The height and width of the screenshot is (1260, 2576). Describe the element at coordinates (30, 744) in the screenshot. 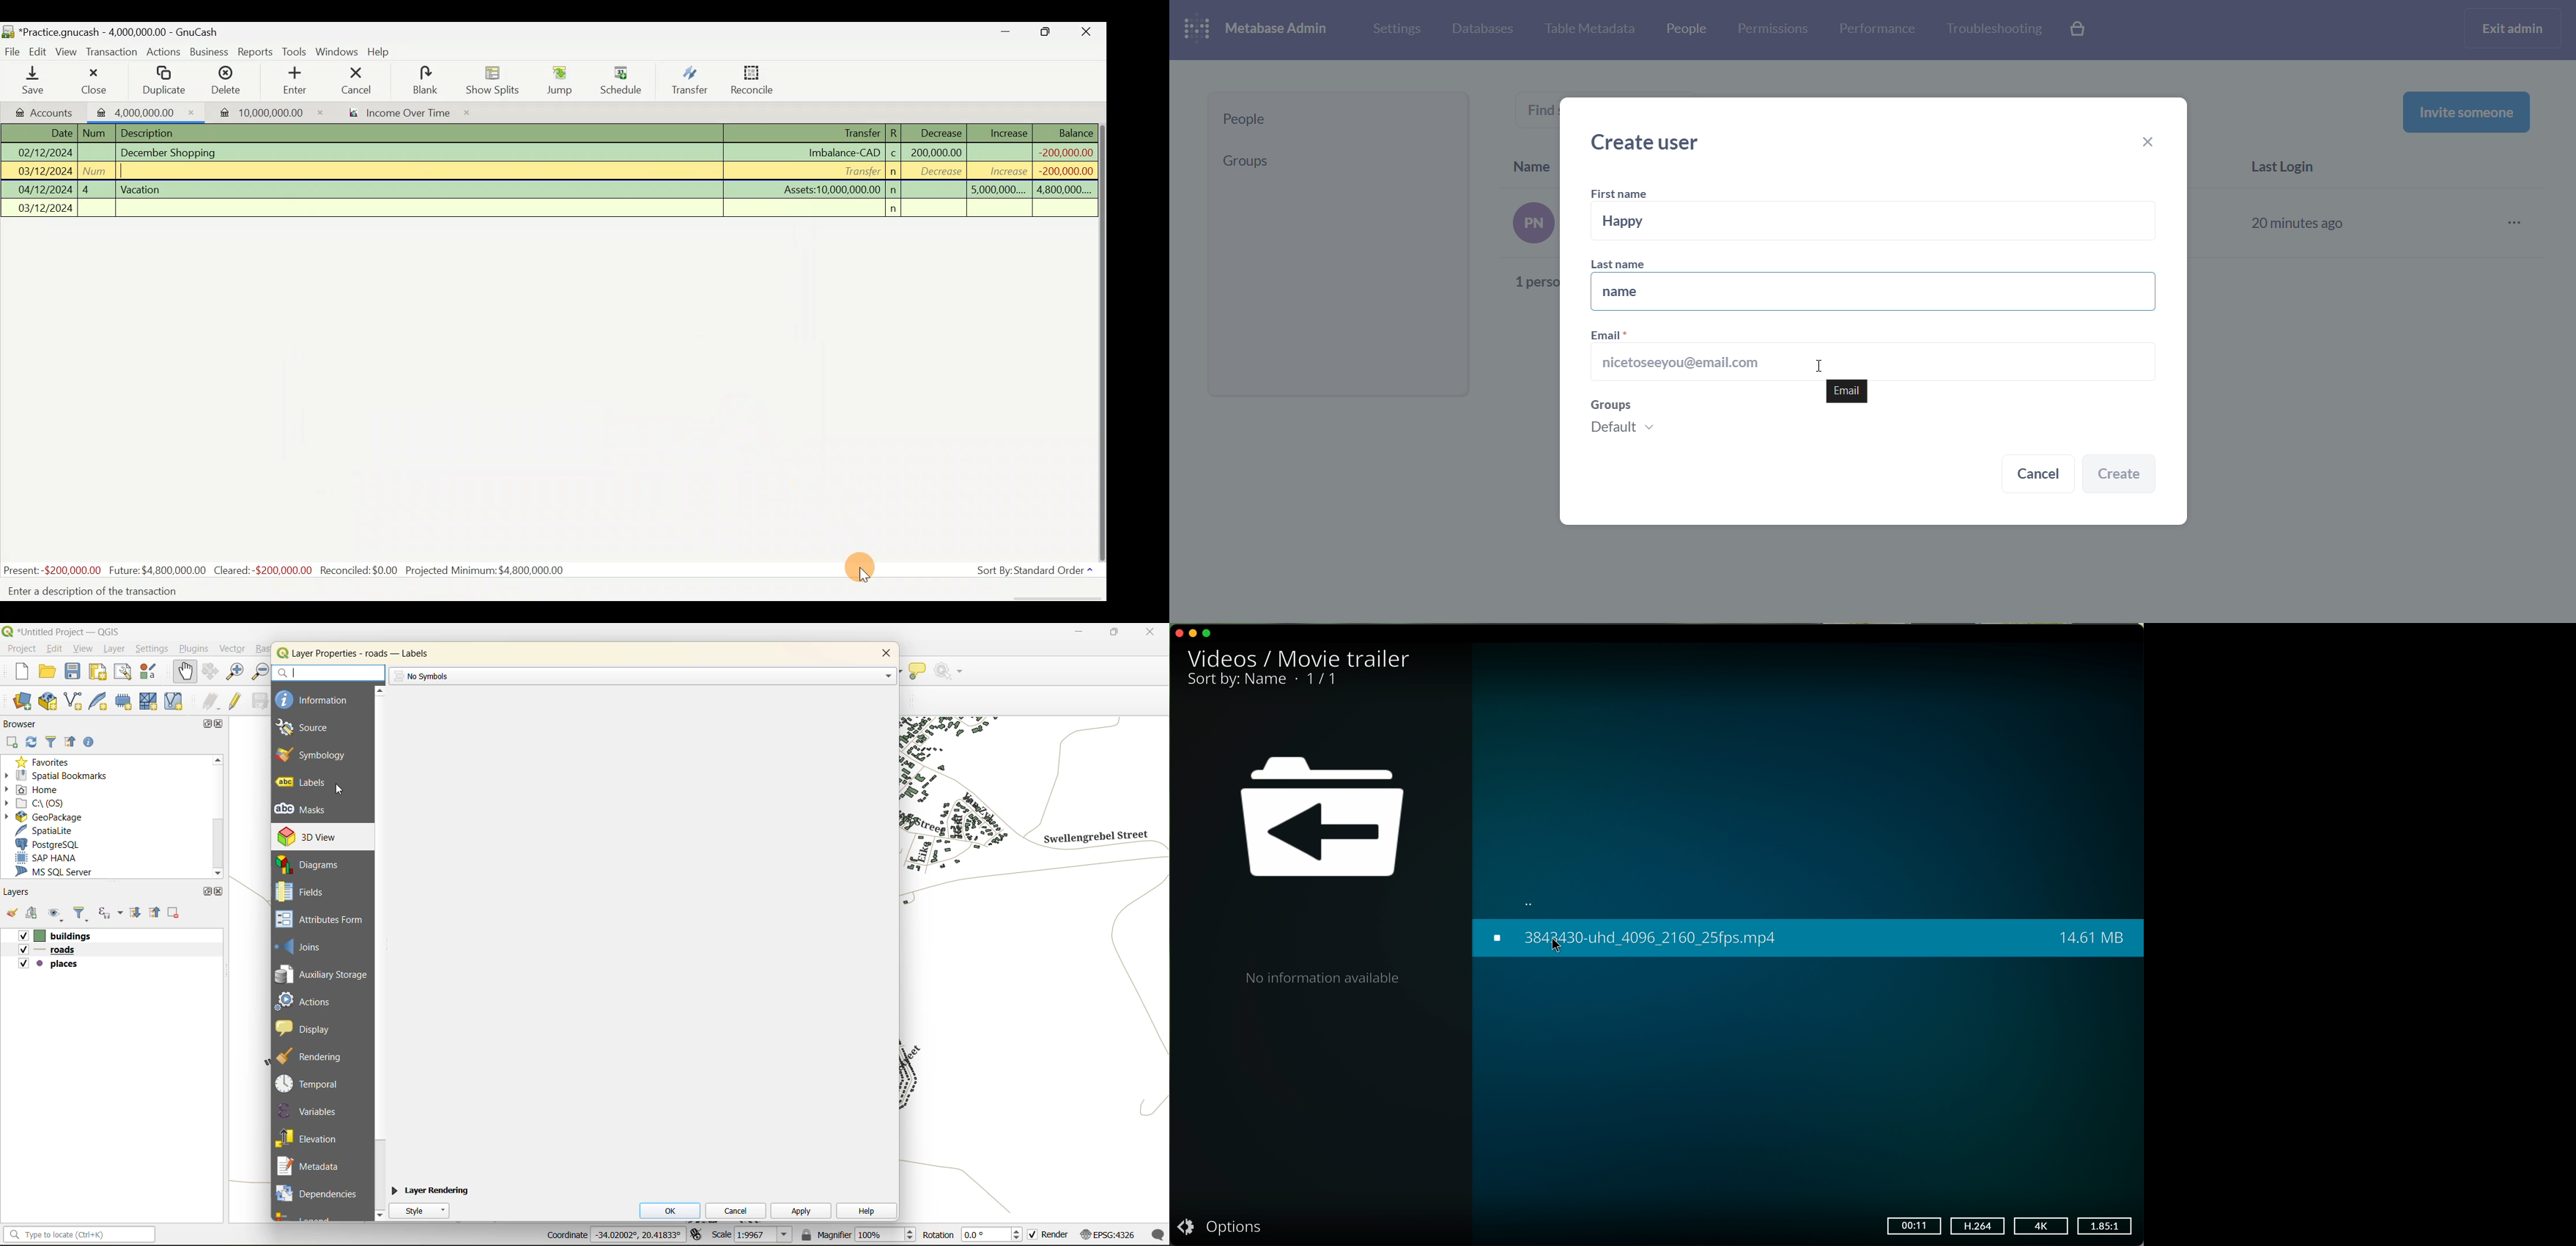

I see `refresh` at that location.